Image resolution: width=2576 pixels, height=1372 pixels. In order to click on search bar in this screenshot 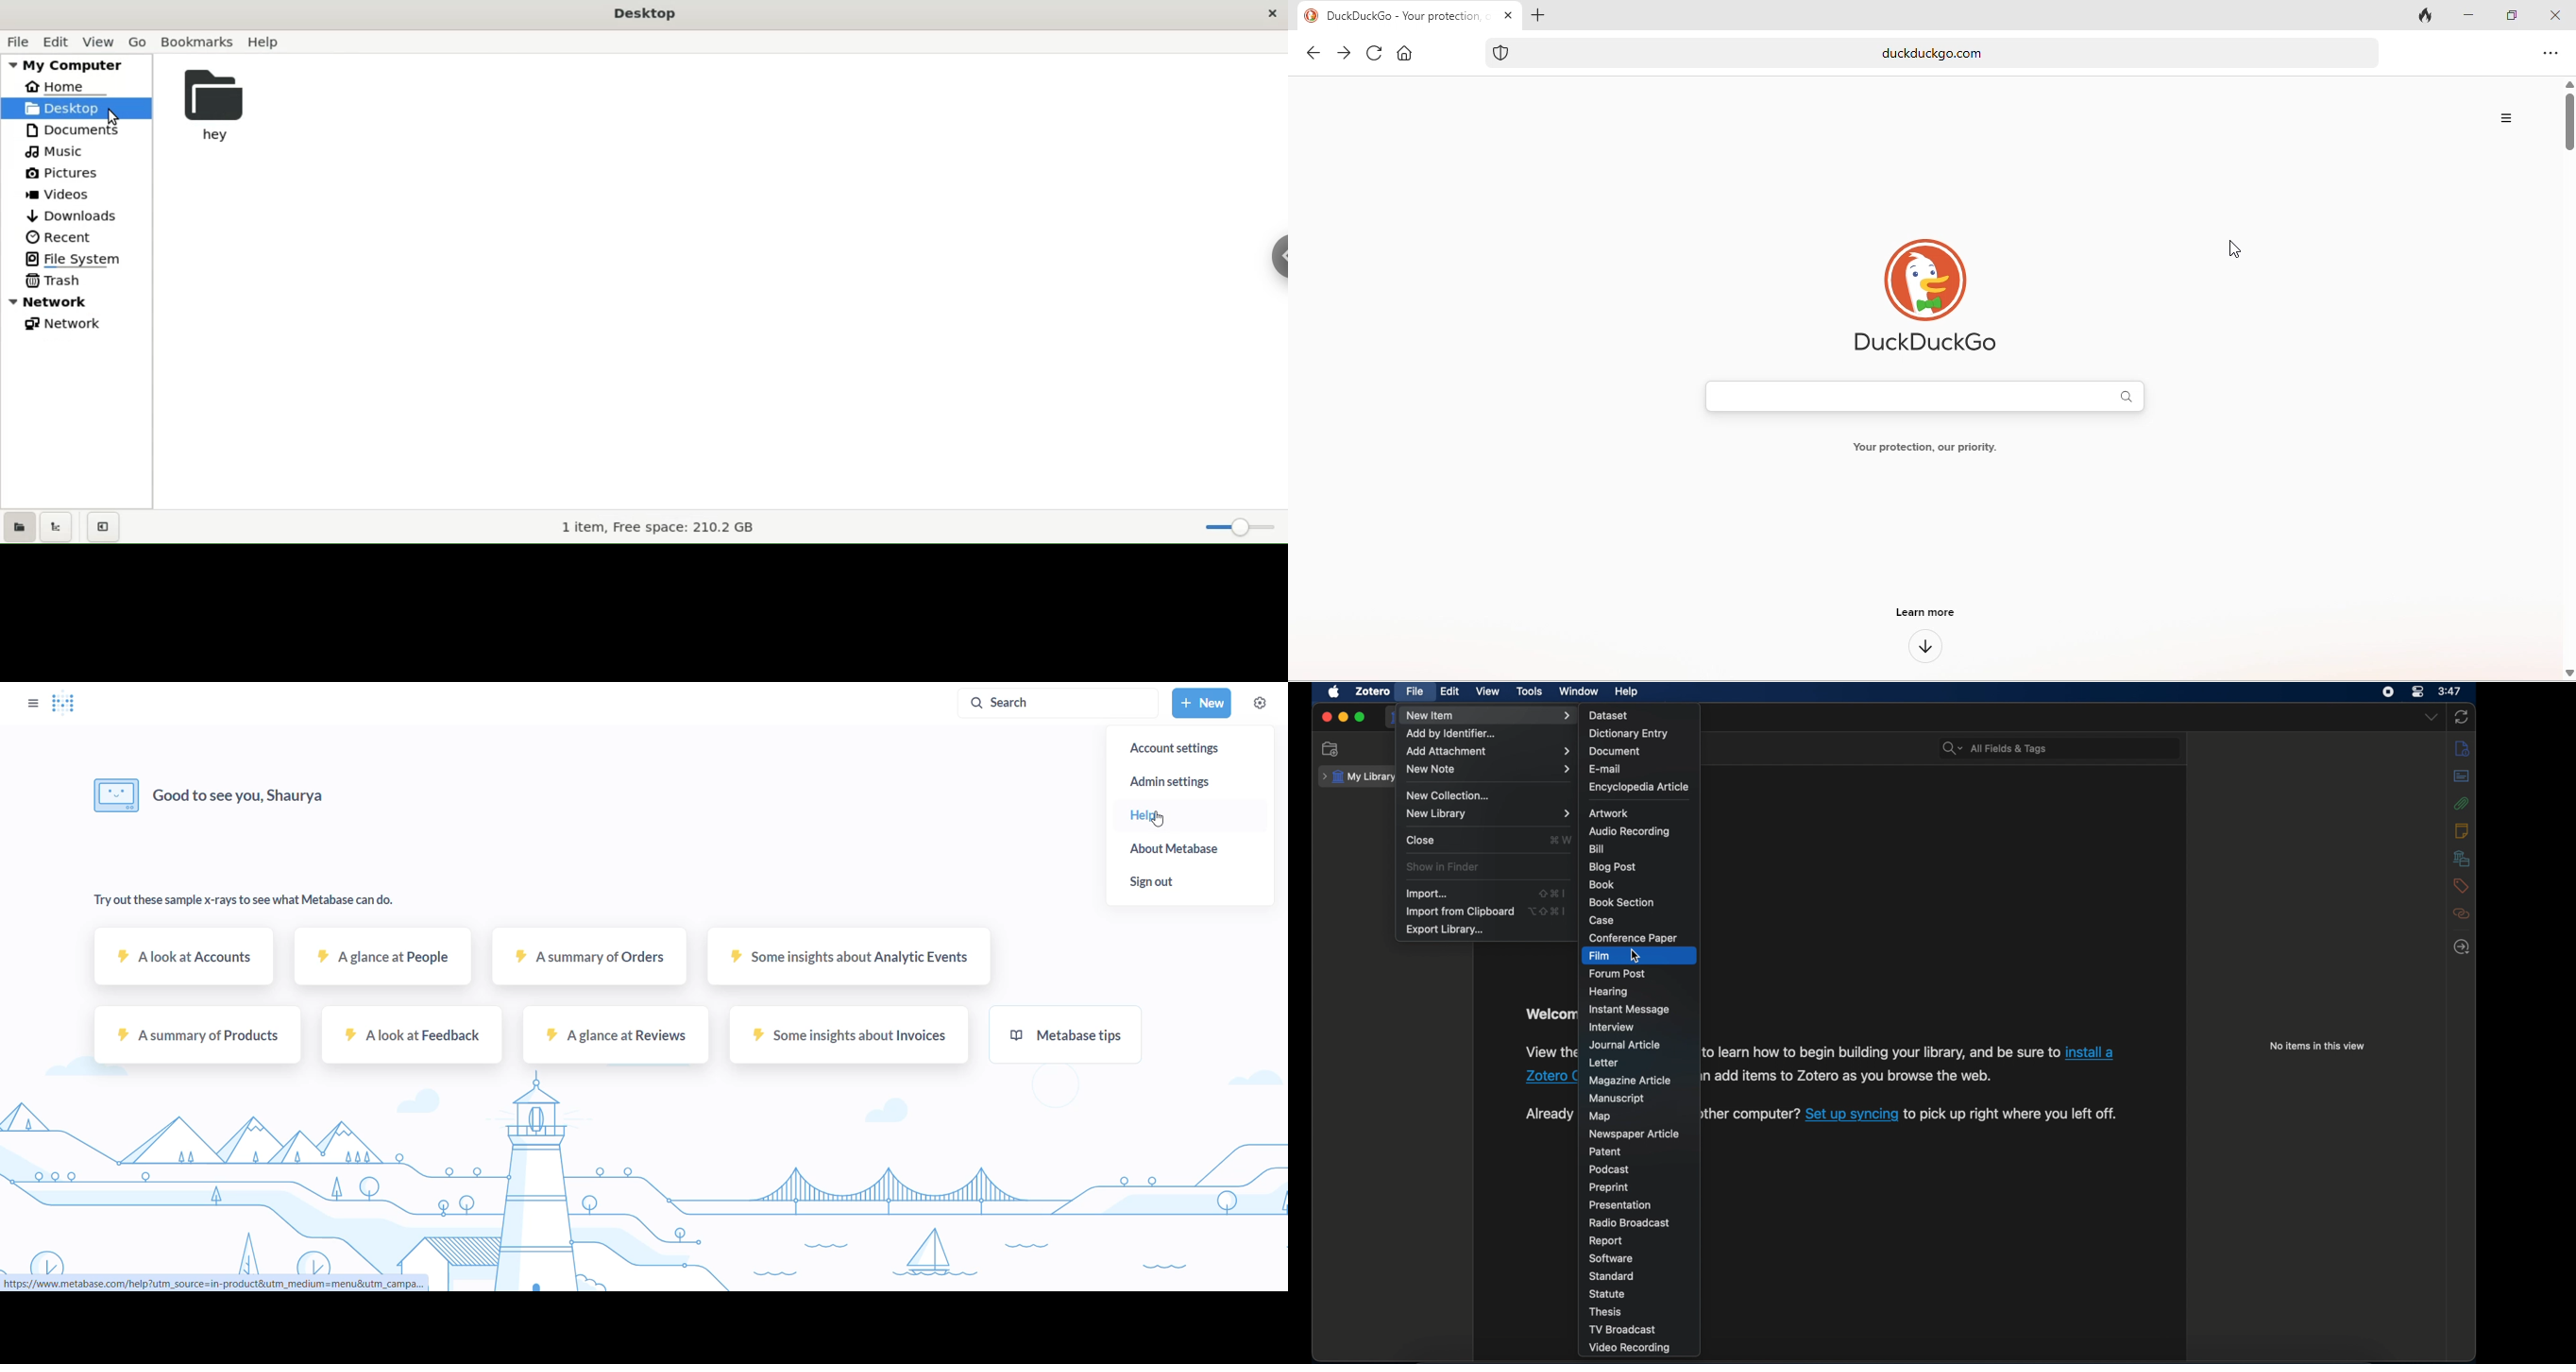, I will do `click(1995, 749)`.